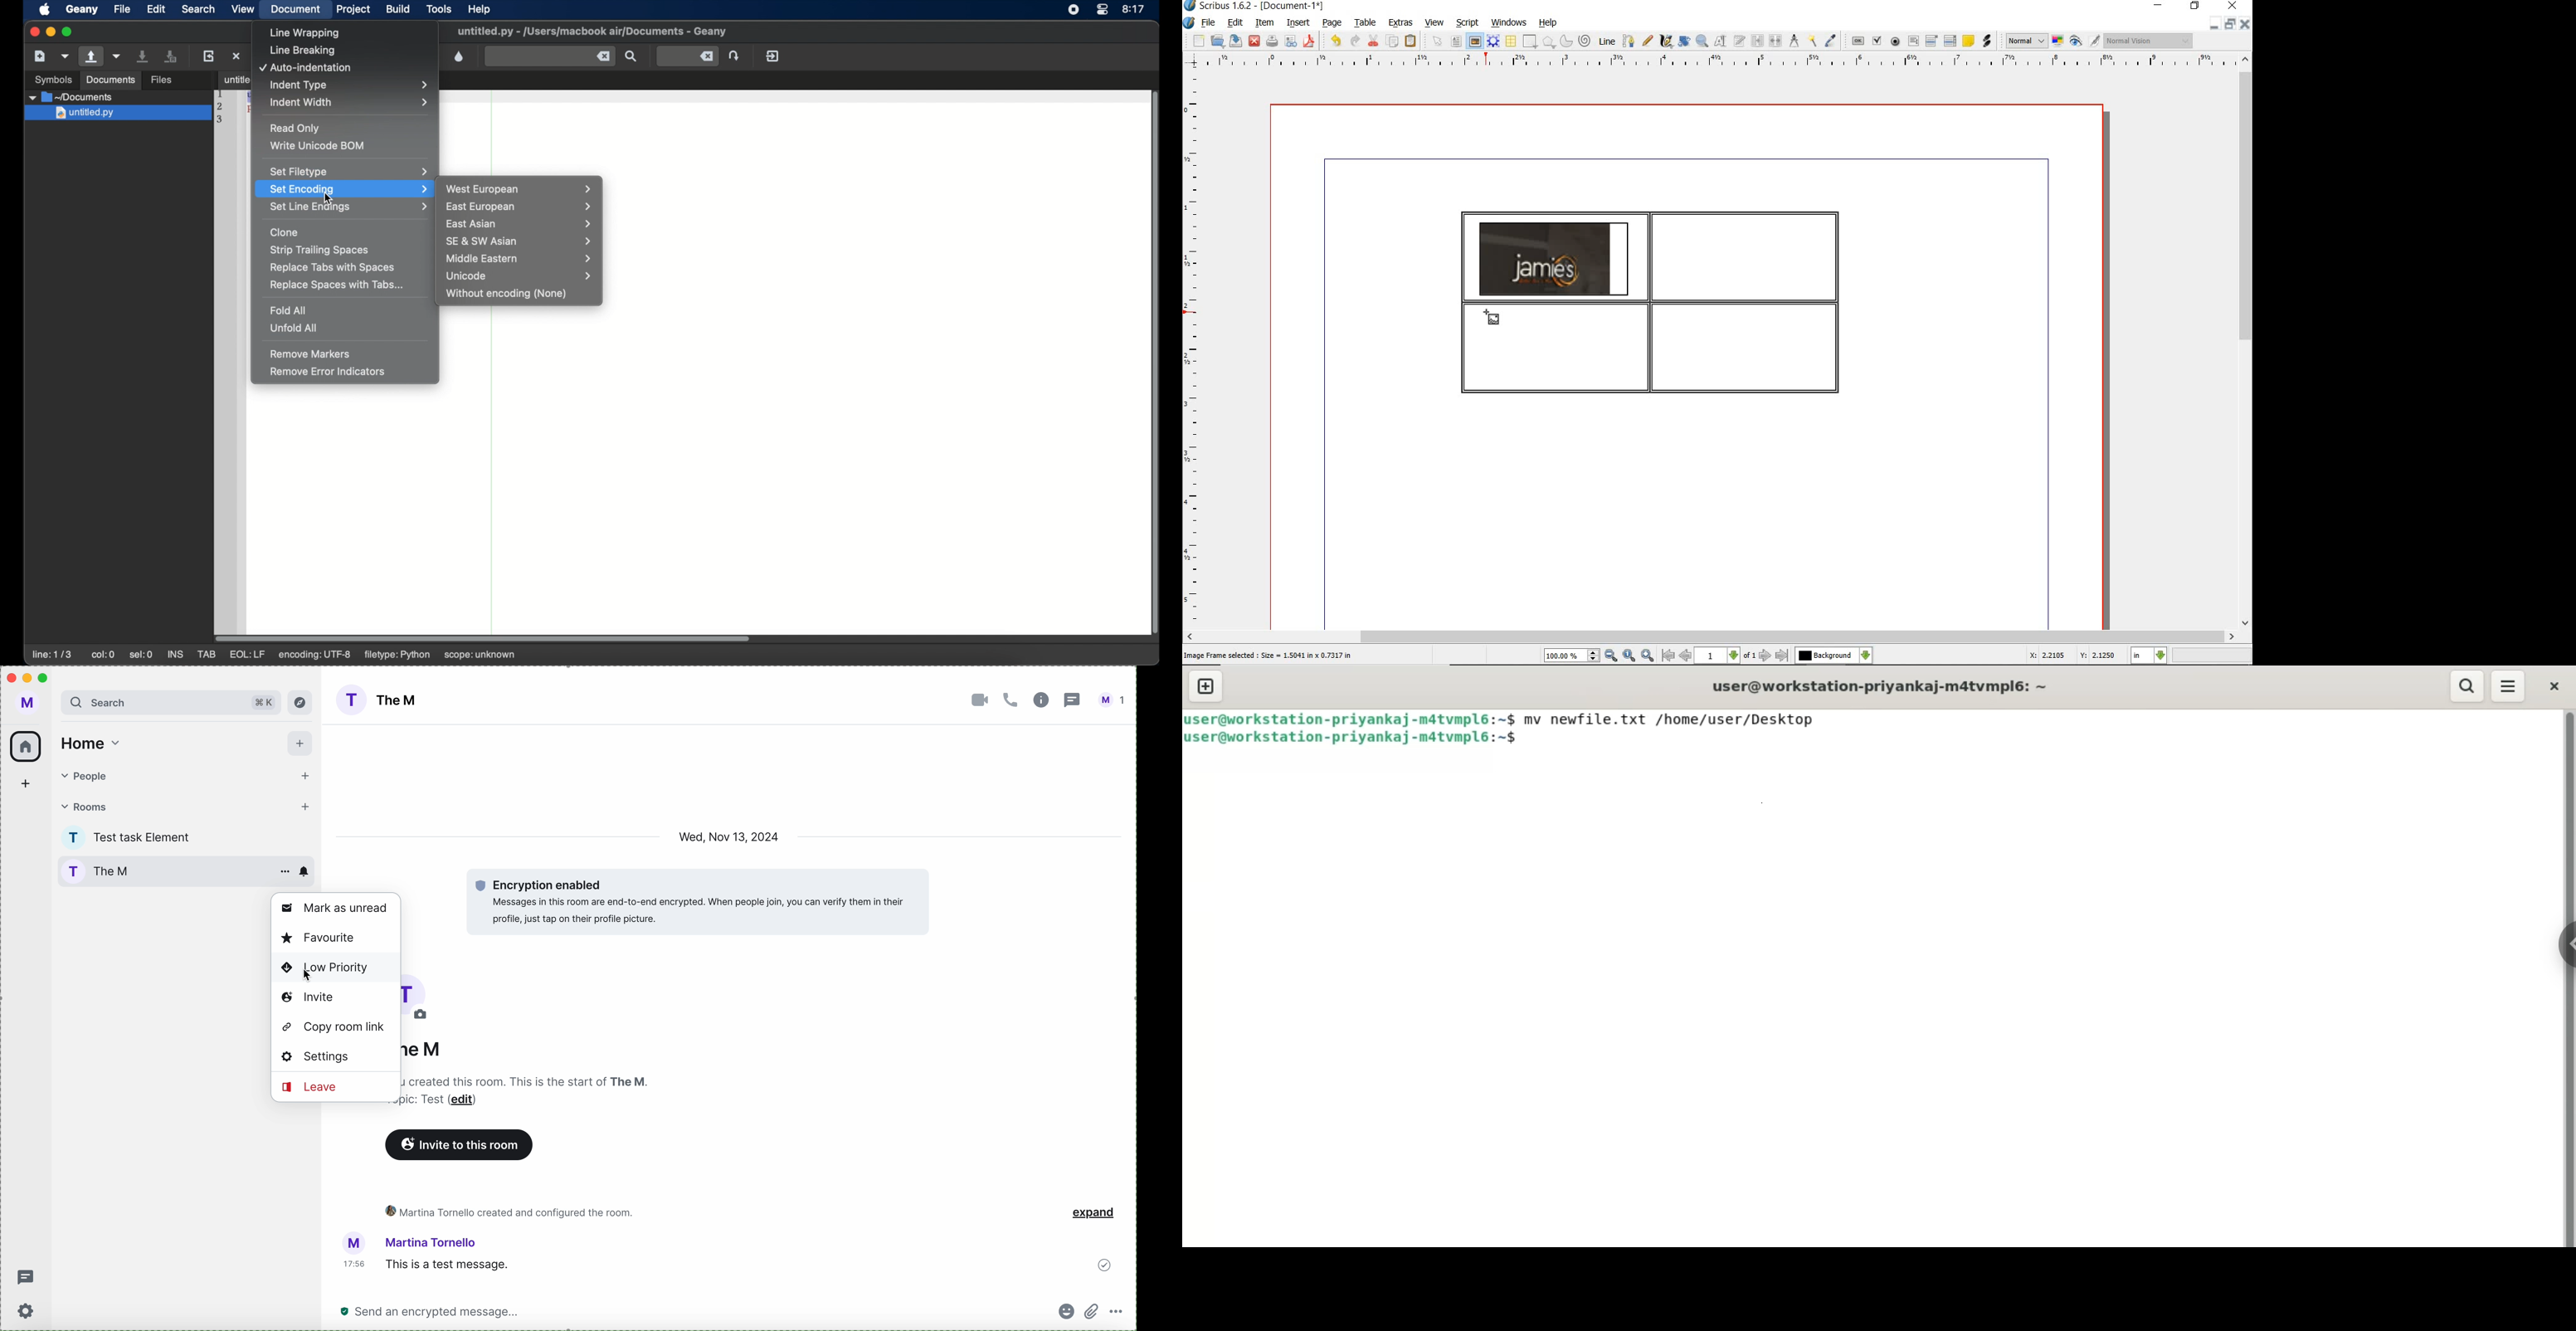 Image resolution: width=2576 pixels, height=1344 pixels. Describe the element at coordinates (1335, 41) in the screenshot. I see `undo` at that location.